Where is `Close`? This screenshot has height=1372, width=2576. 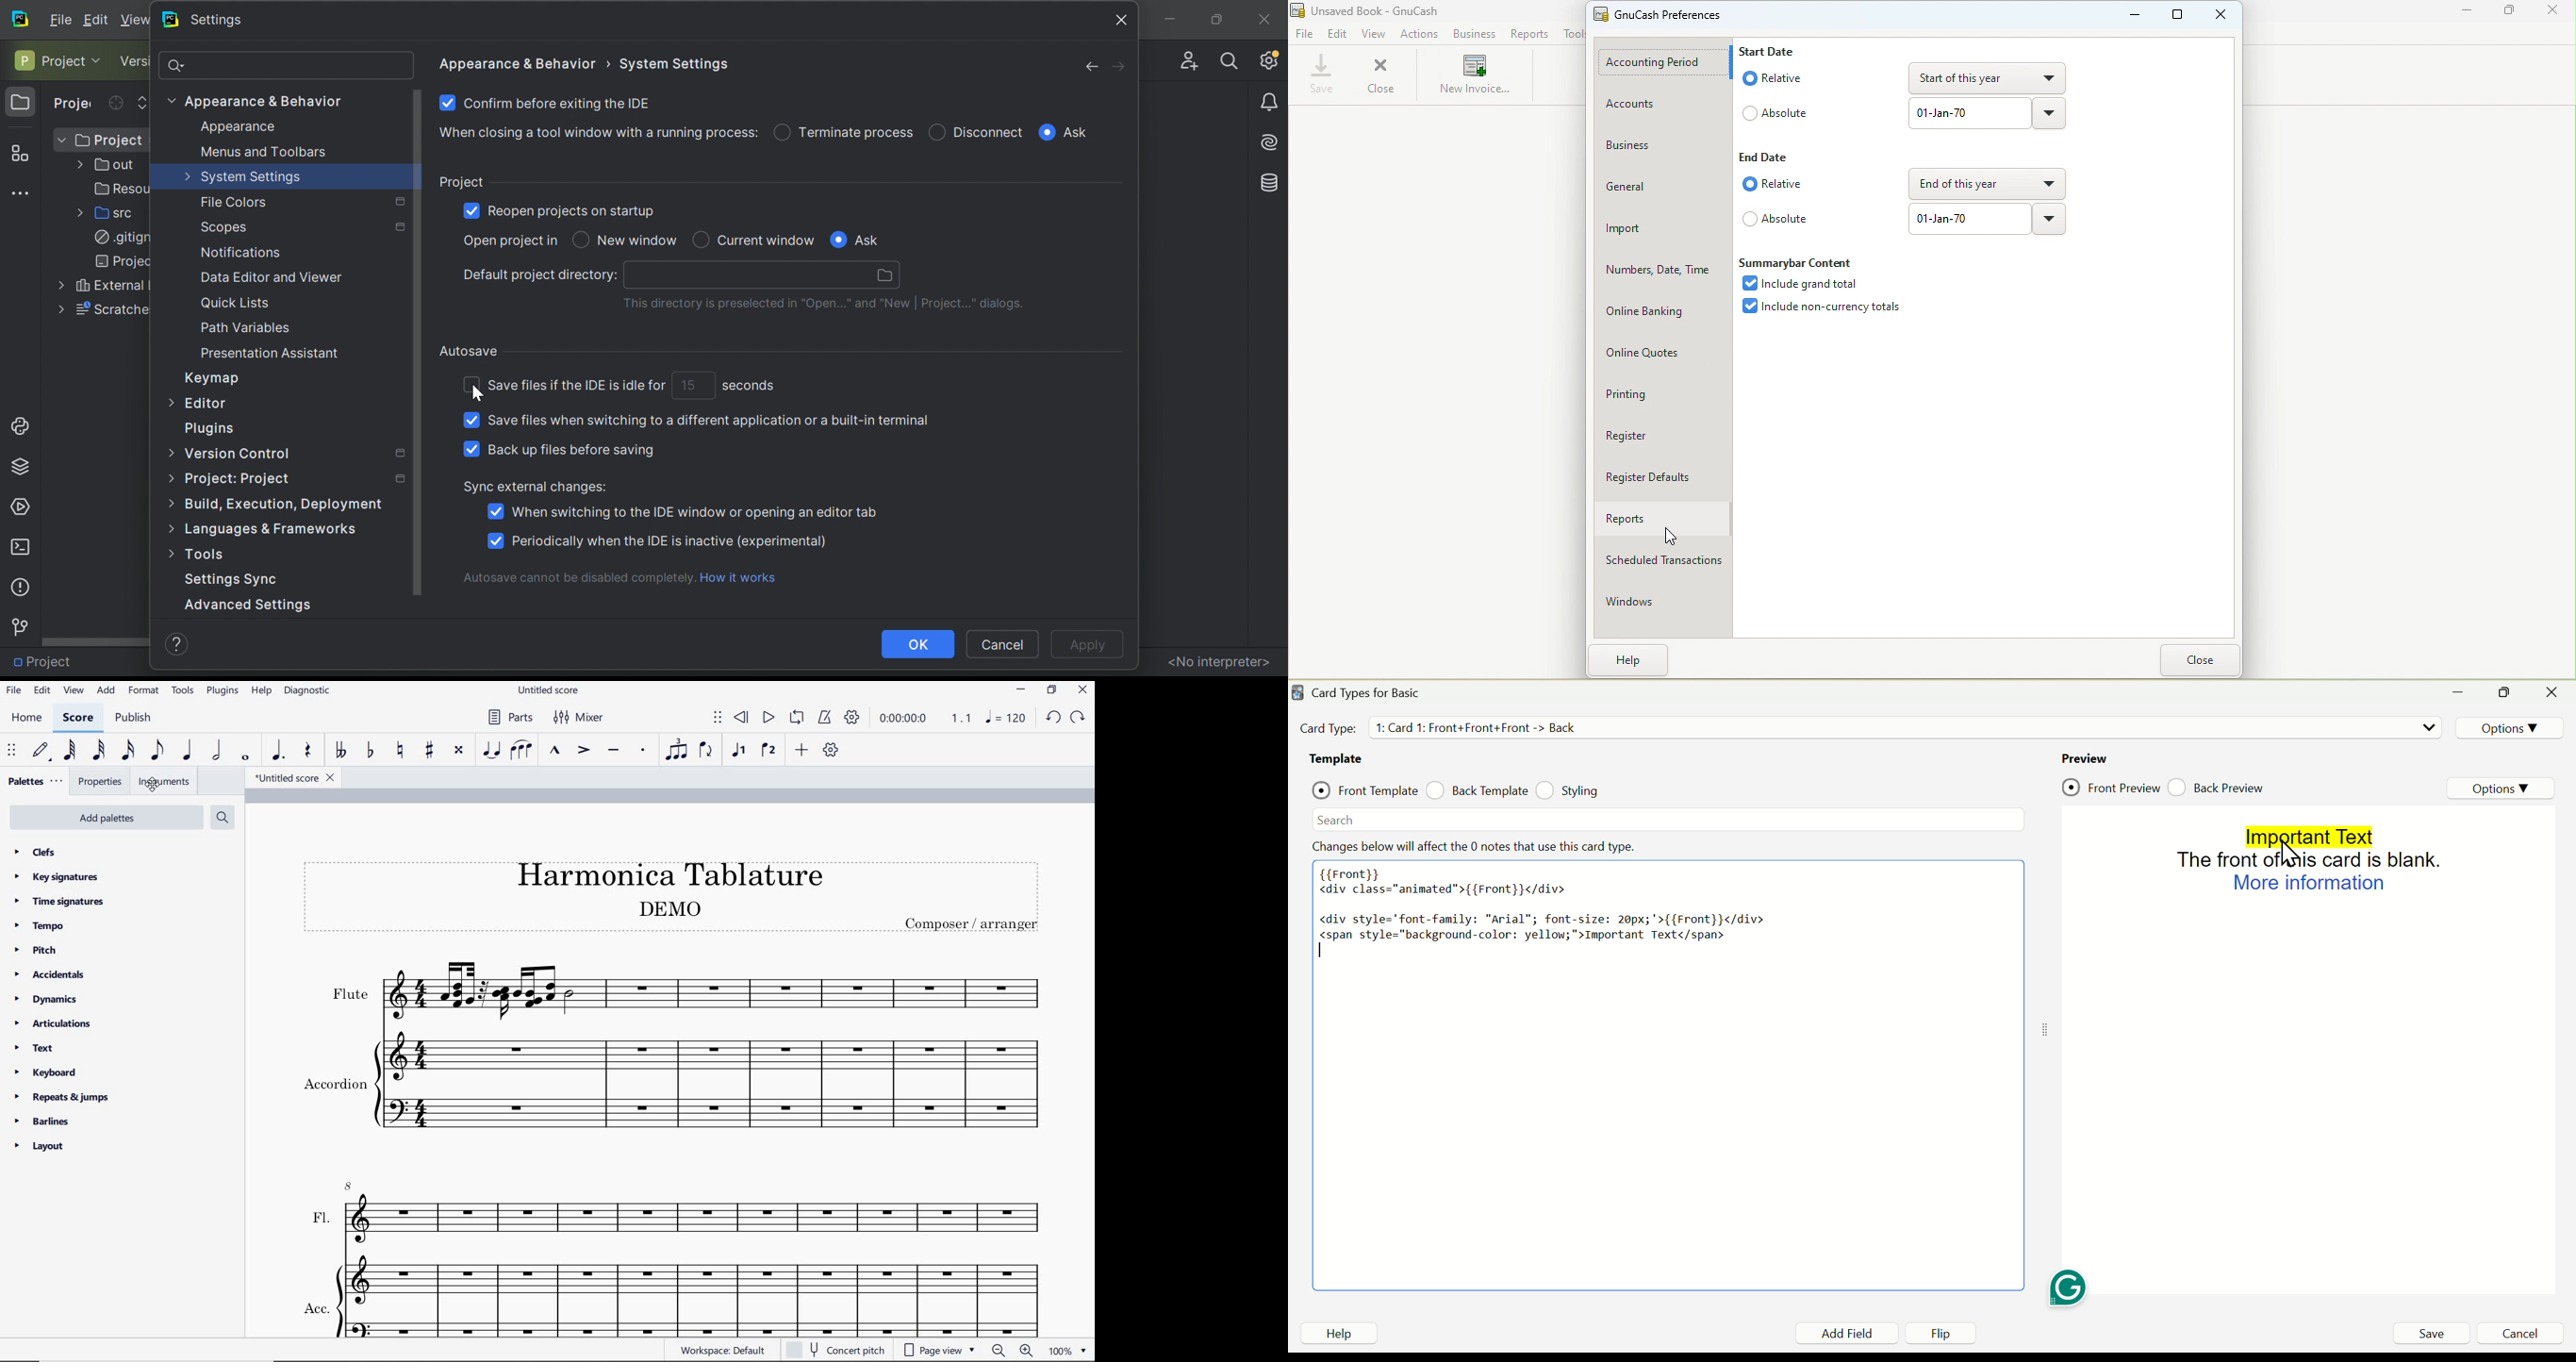
Close is located at coordinates (1264, 16).